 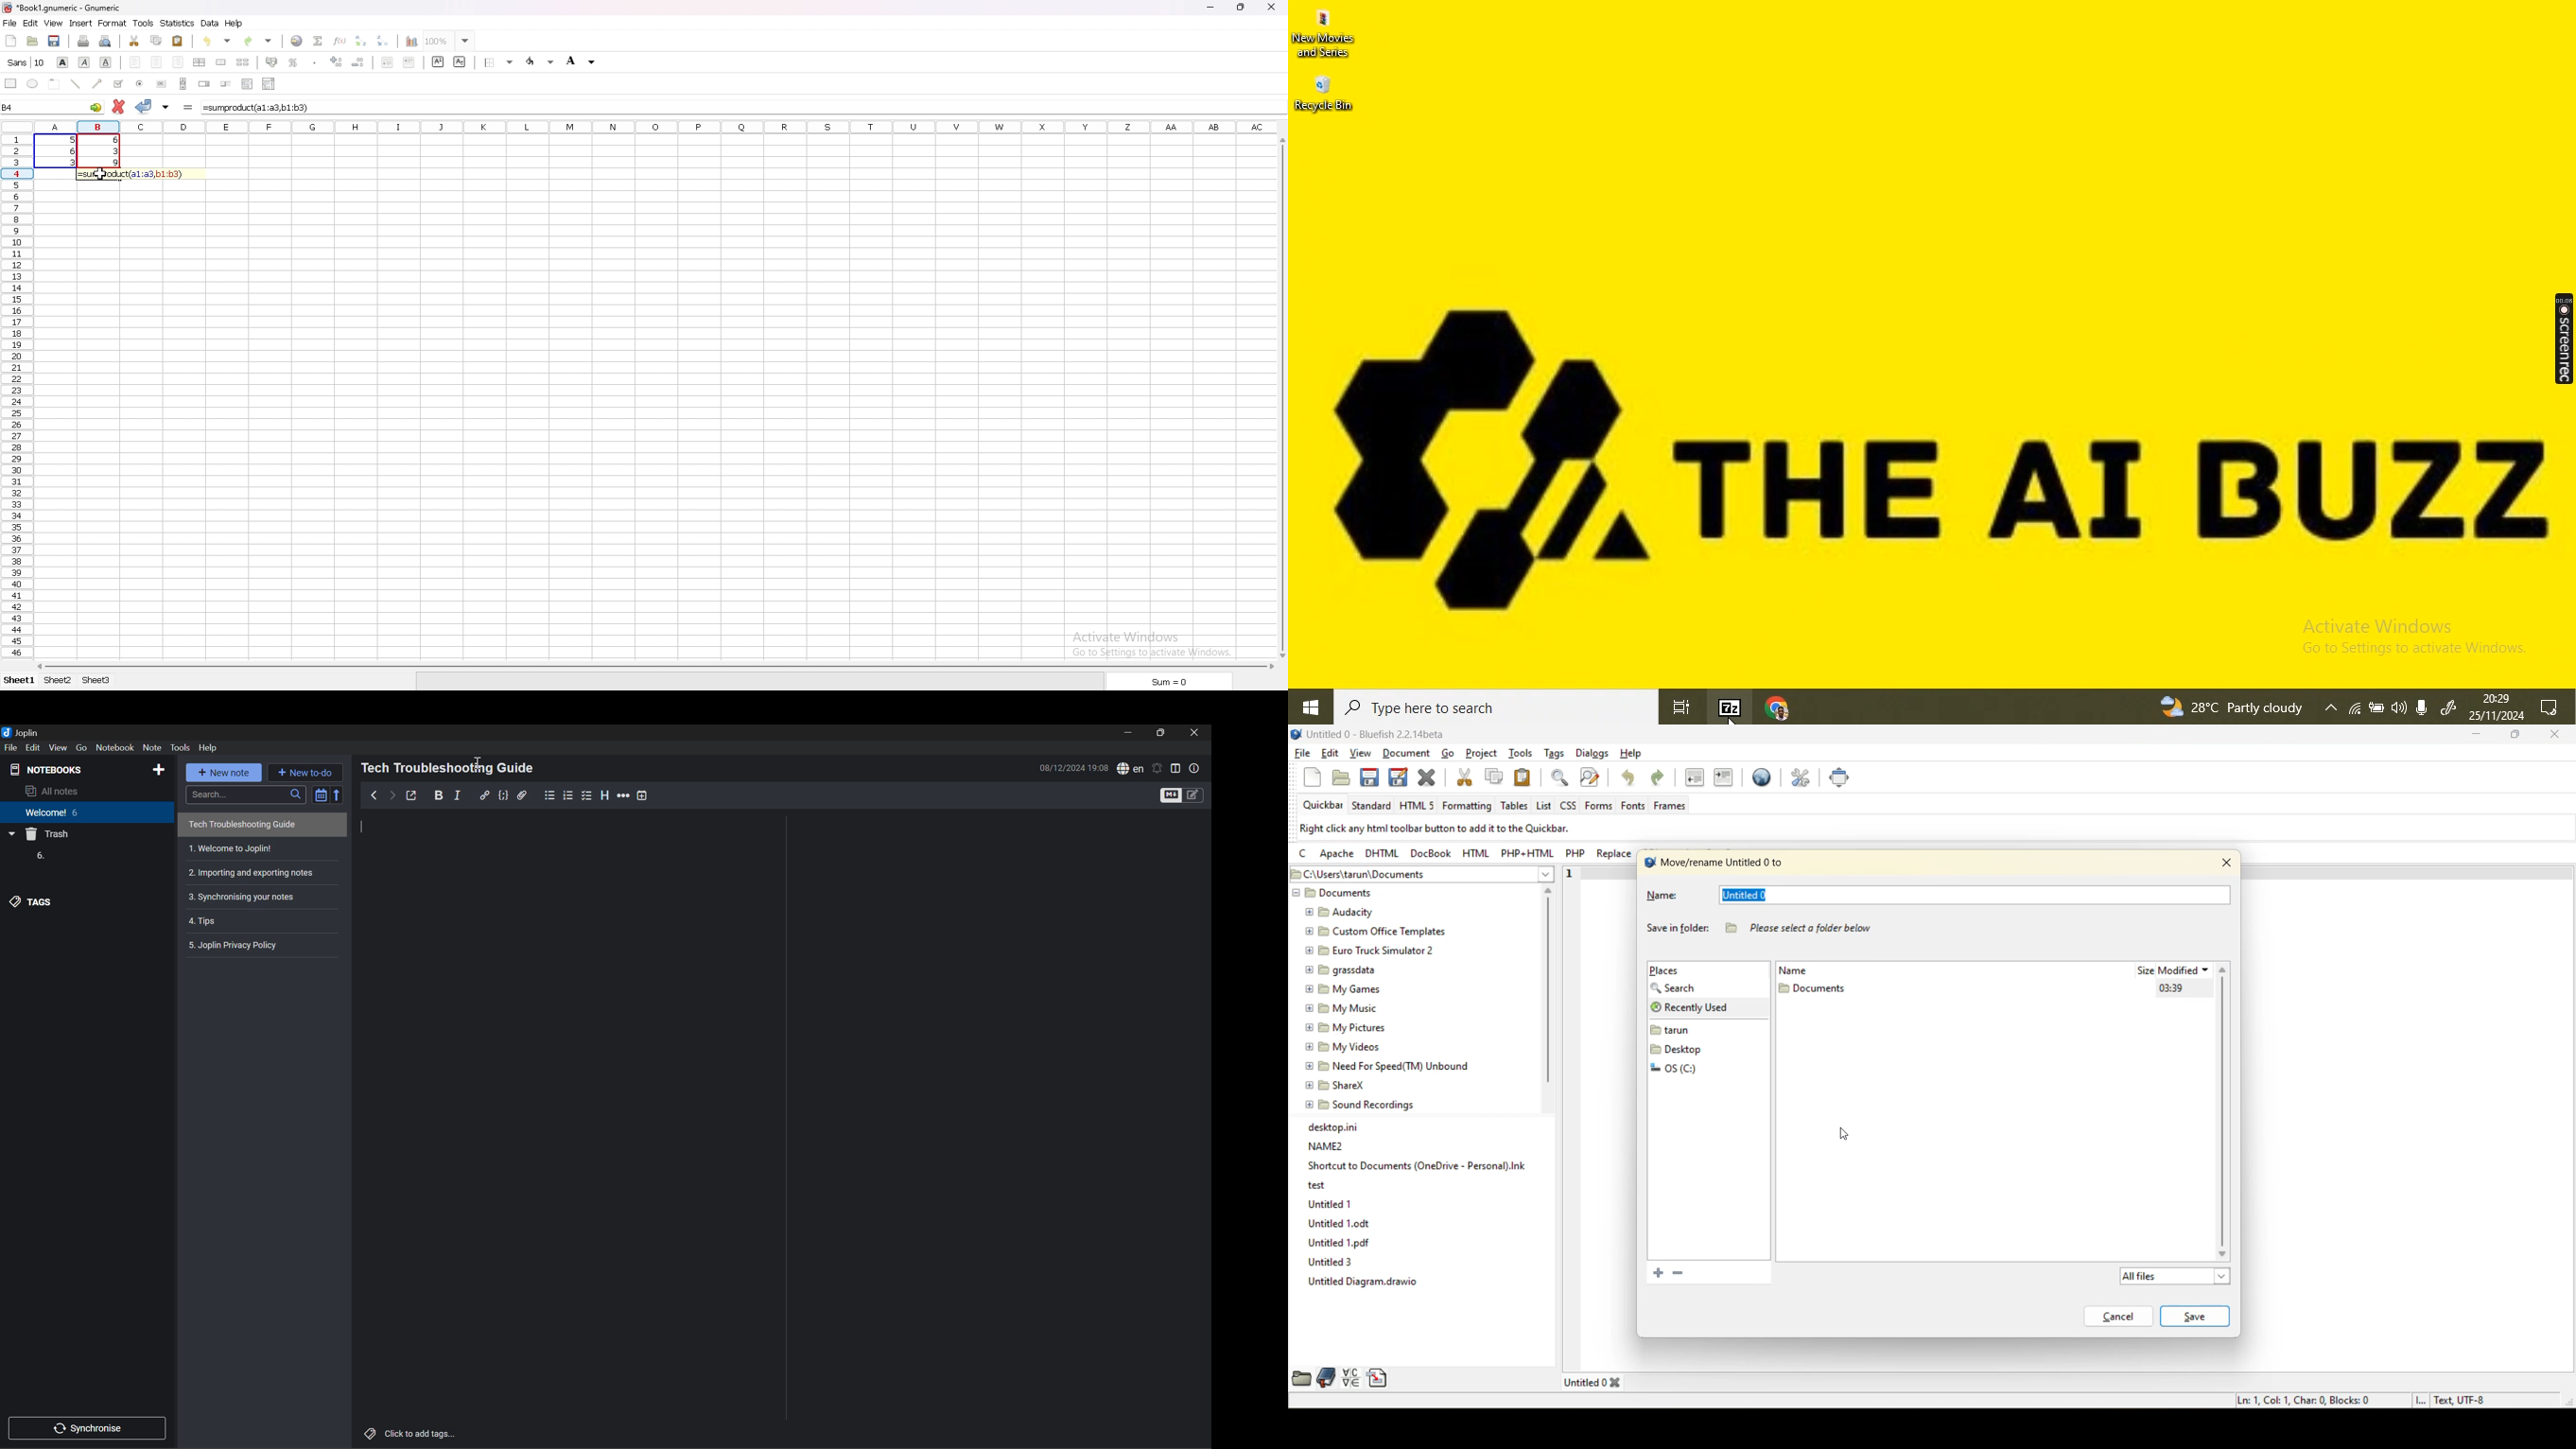 I want to click on grassdata, so click(x=1346, y=969).